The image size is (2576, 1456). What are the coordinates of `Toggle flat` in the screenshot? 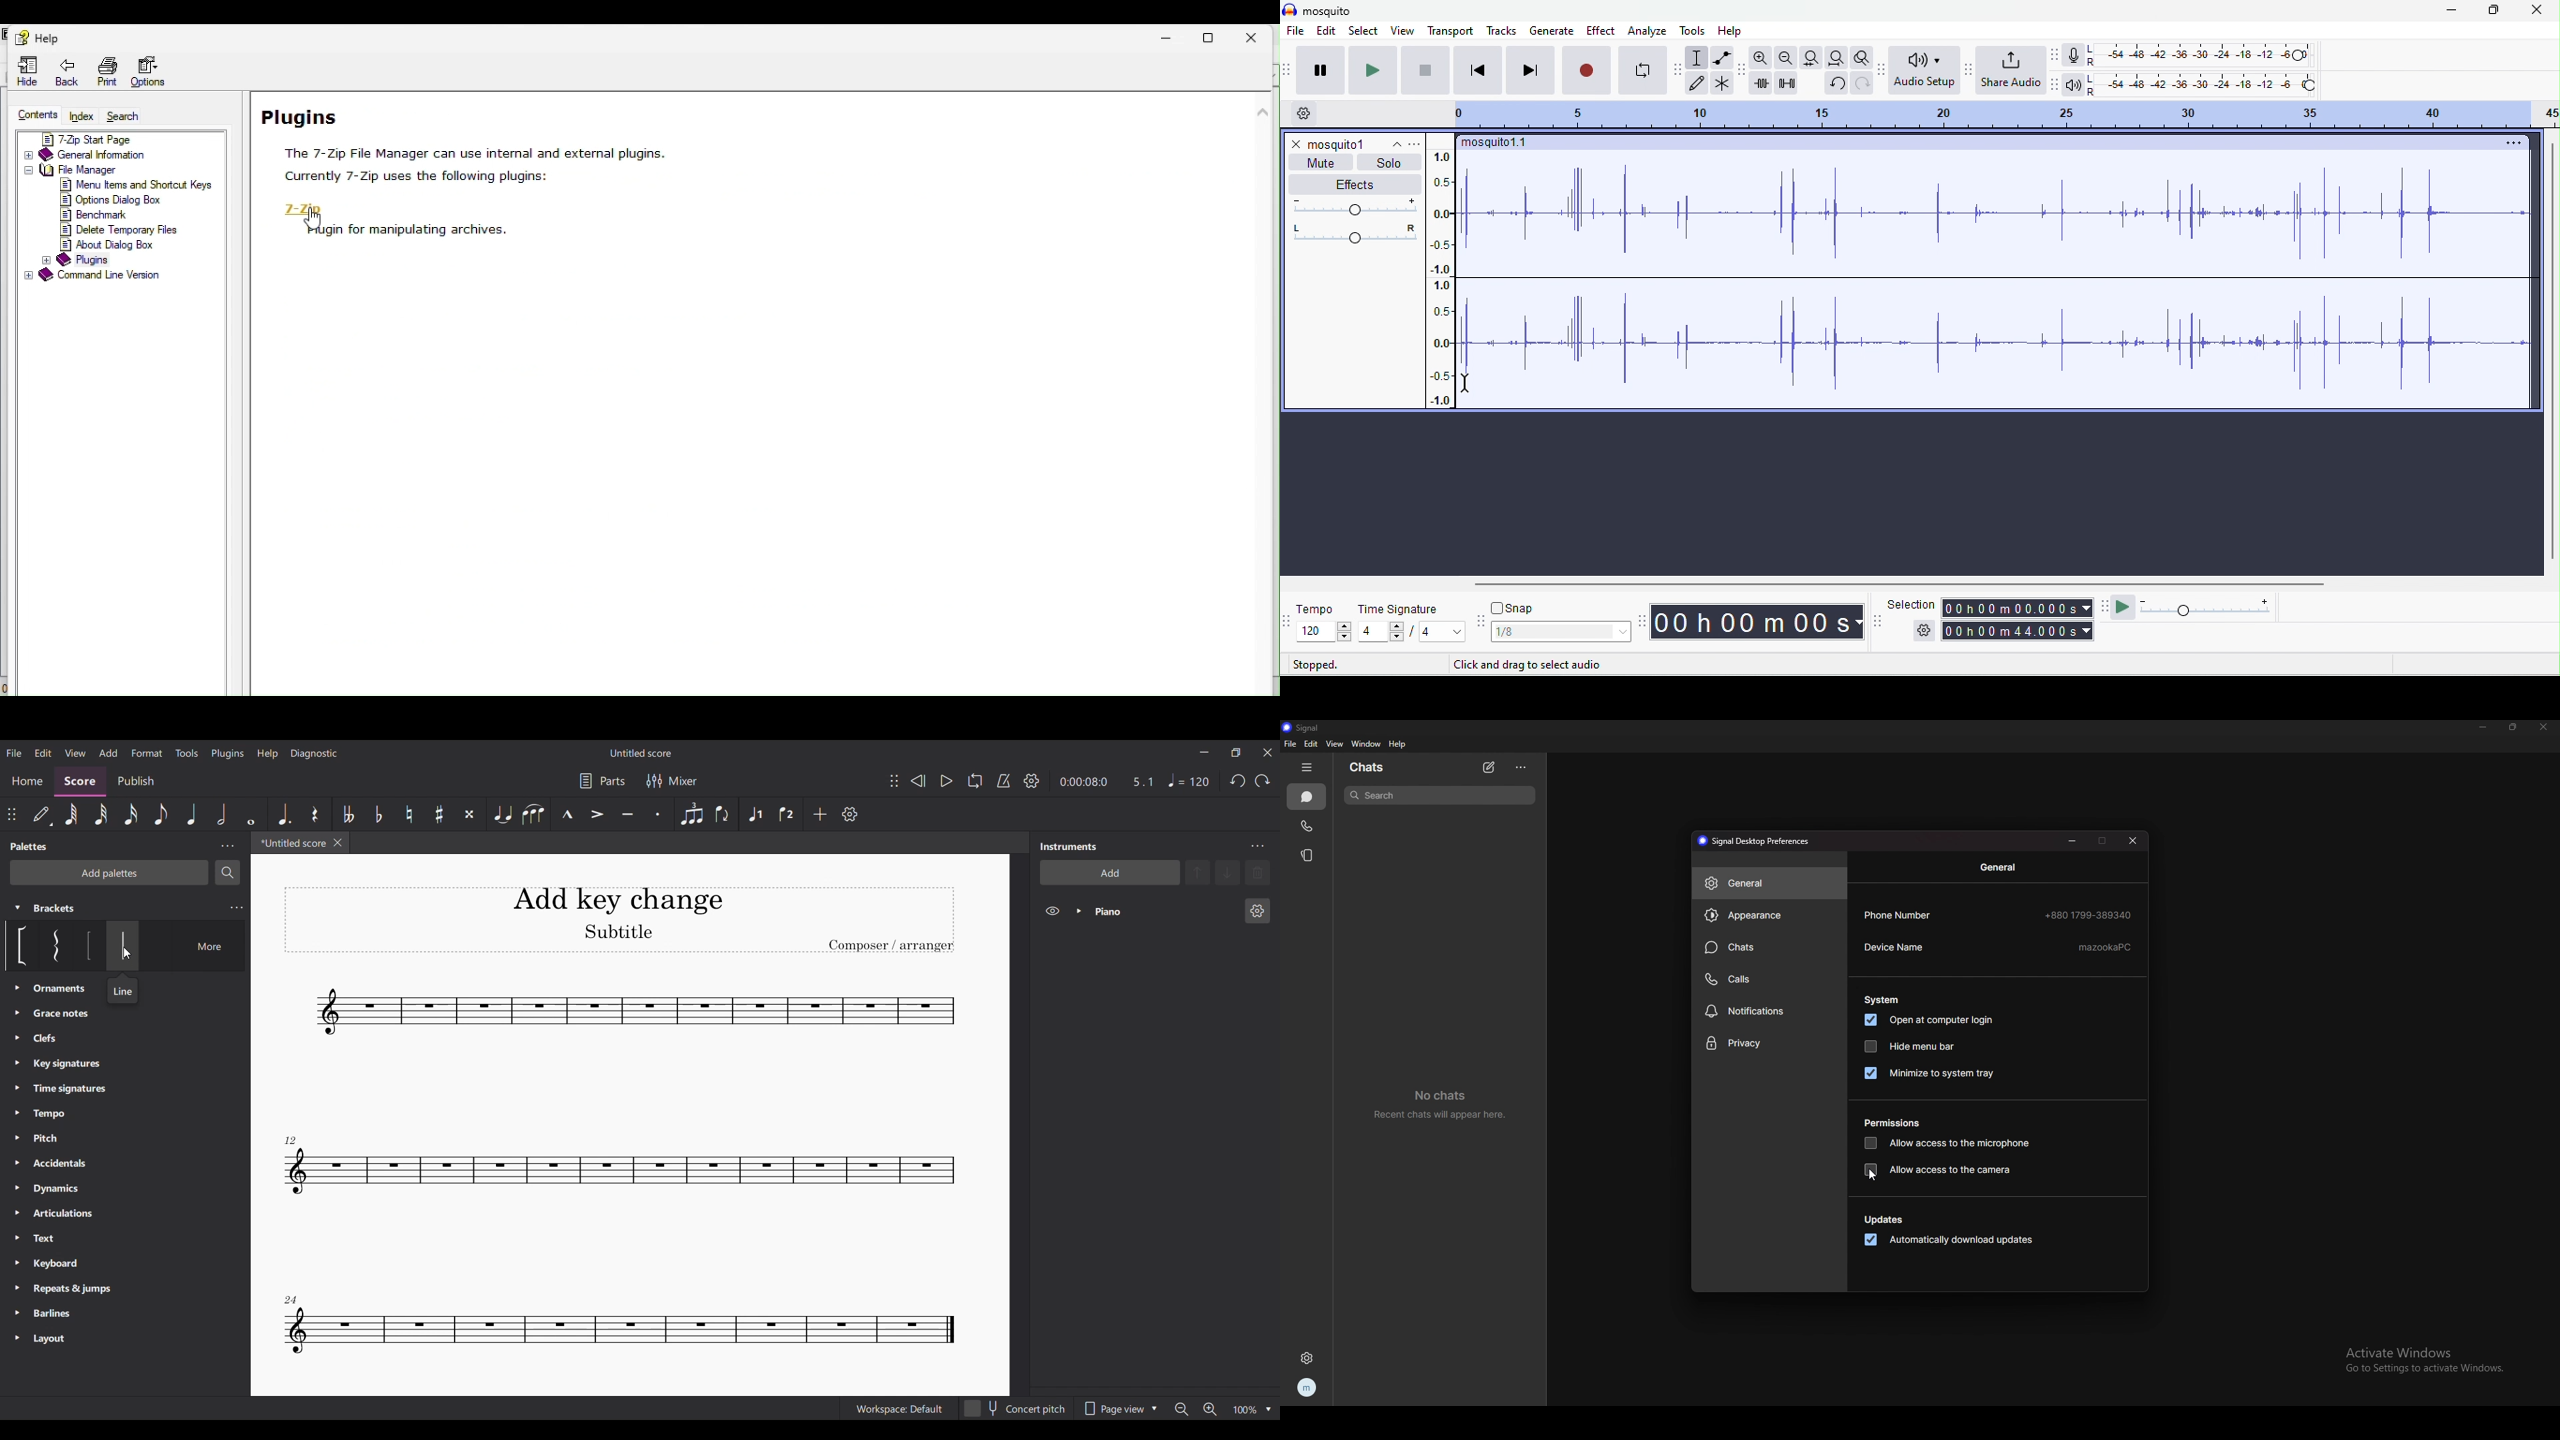 It's located at (379, 815).